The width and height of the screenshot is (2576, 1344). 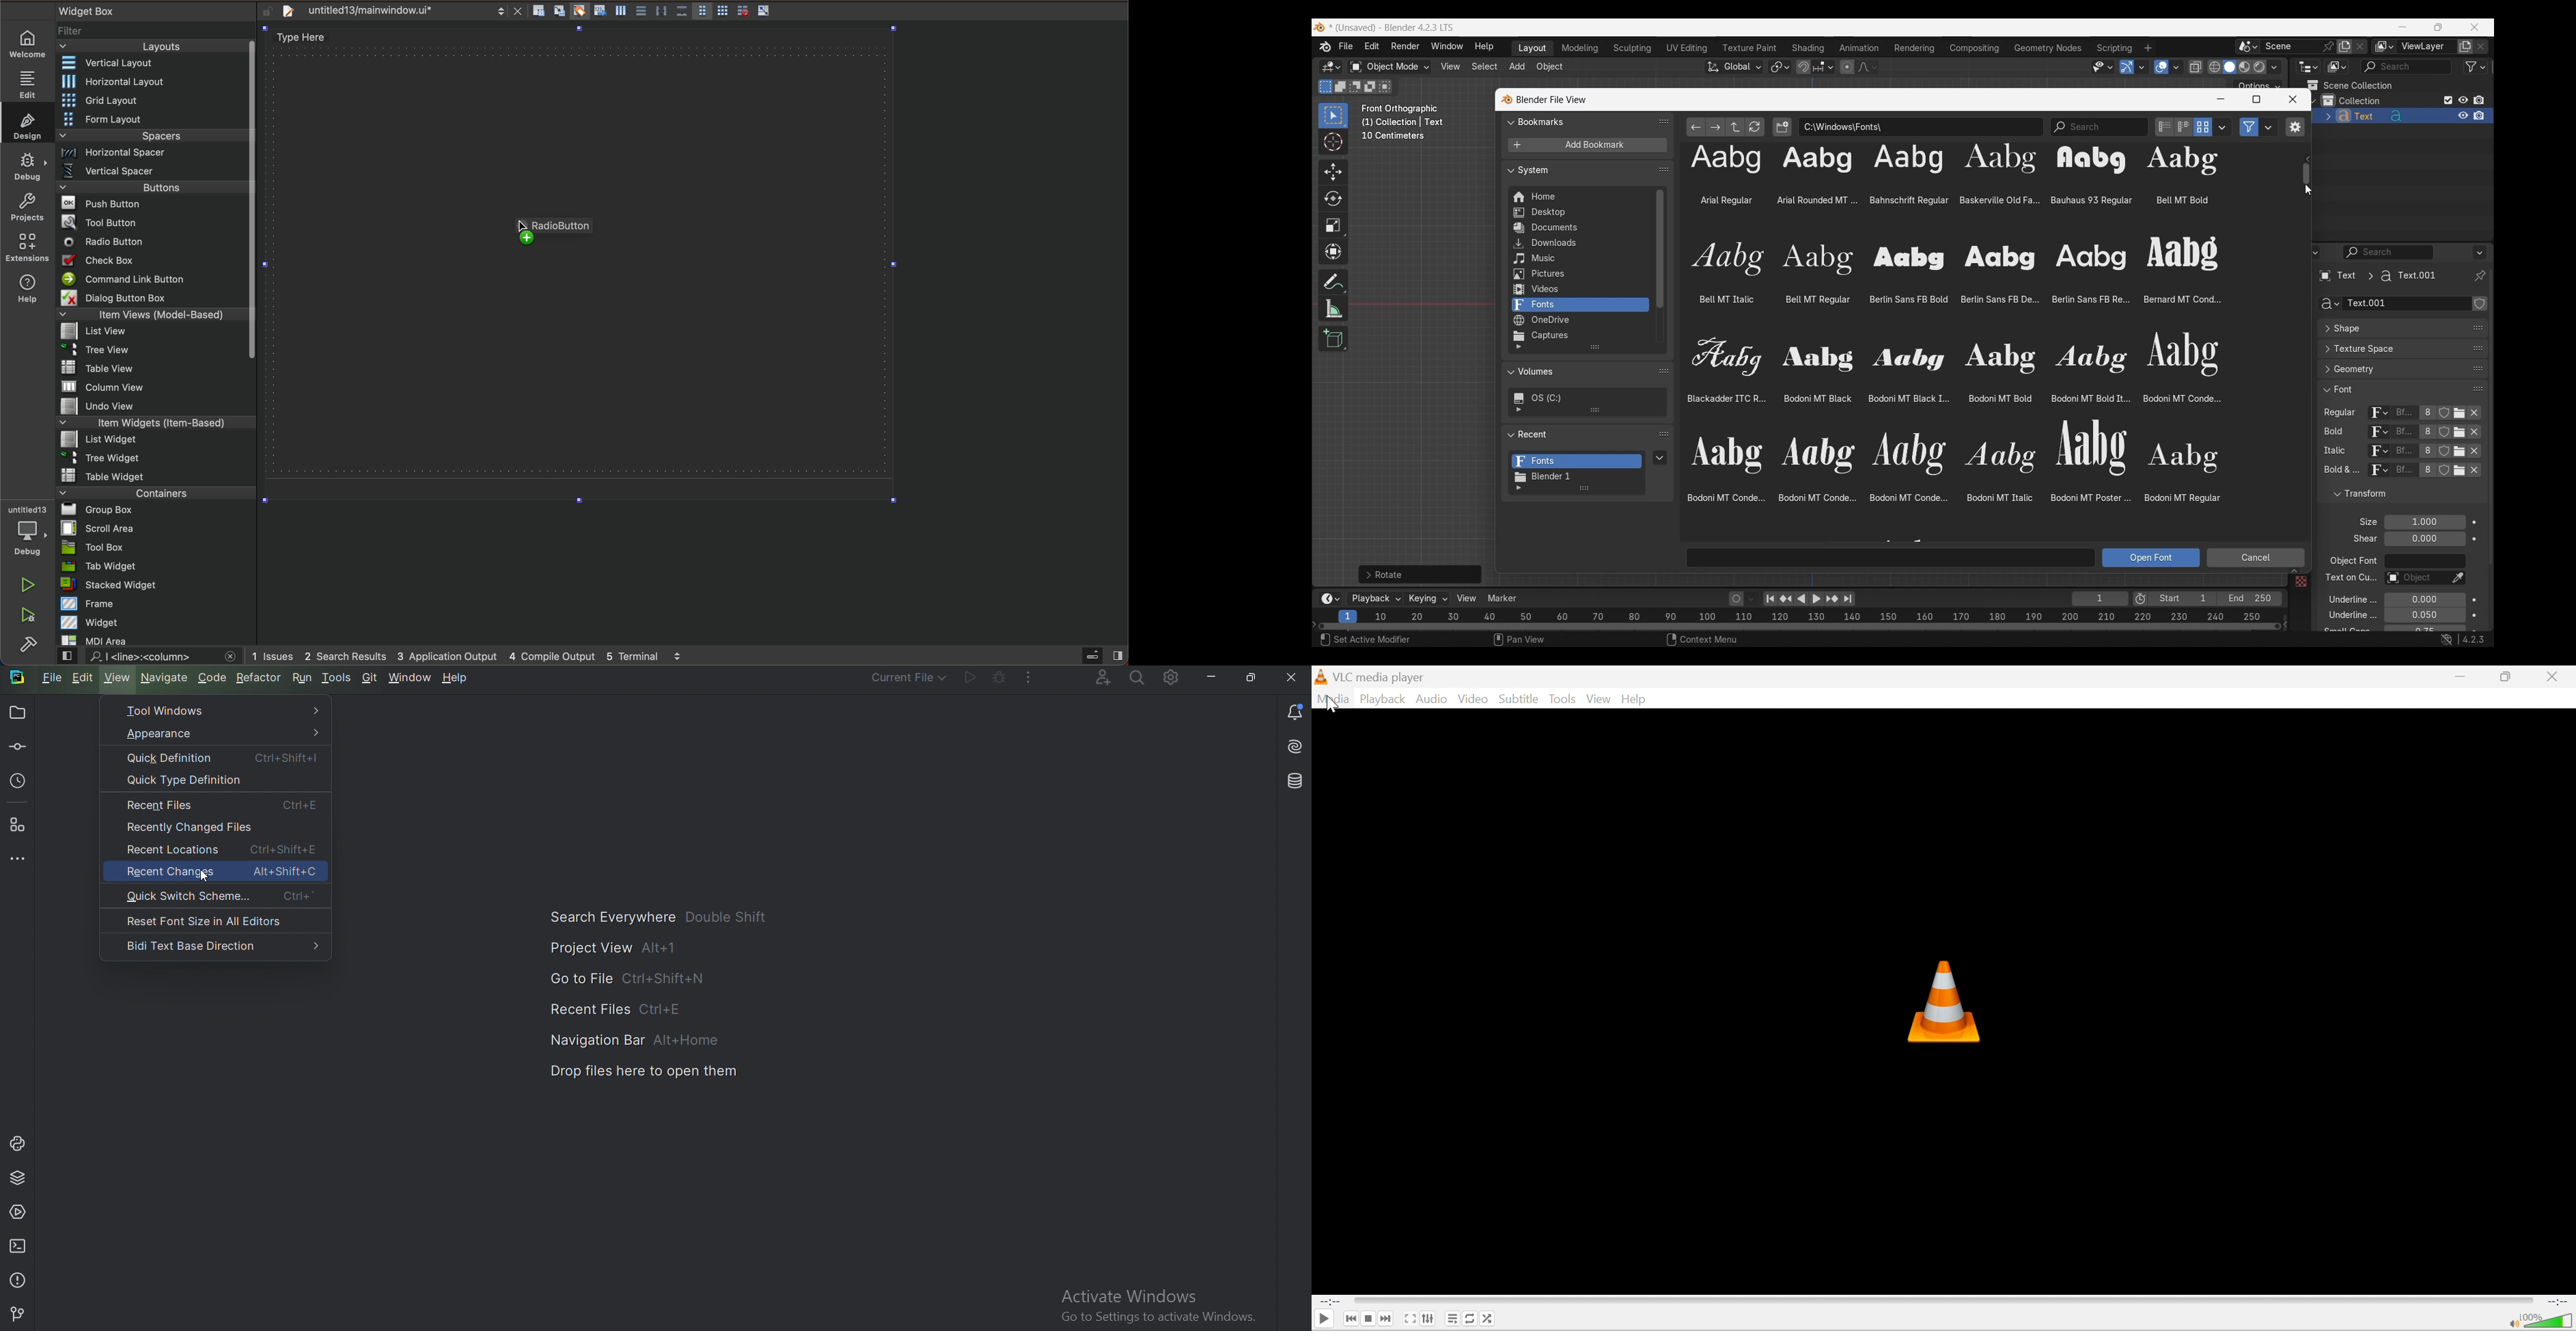 What do you see at coordinates (153, 441) in the screenshot?
I see `` at bounding box center [153, 441].